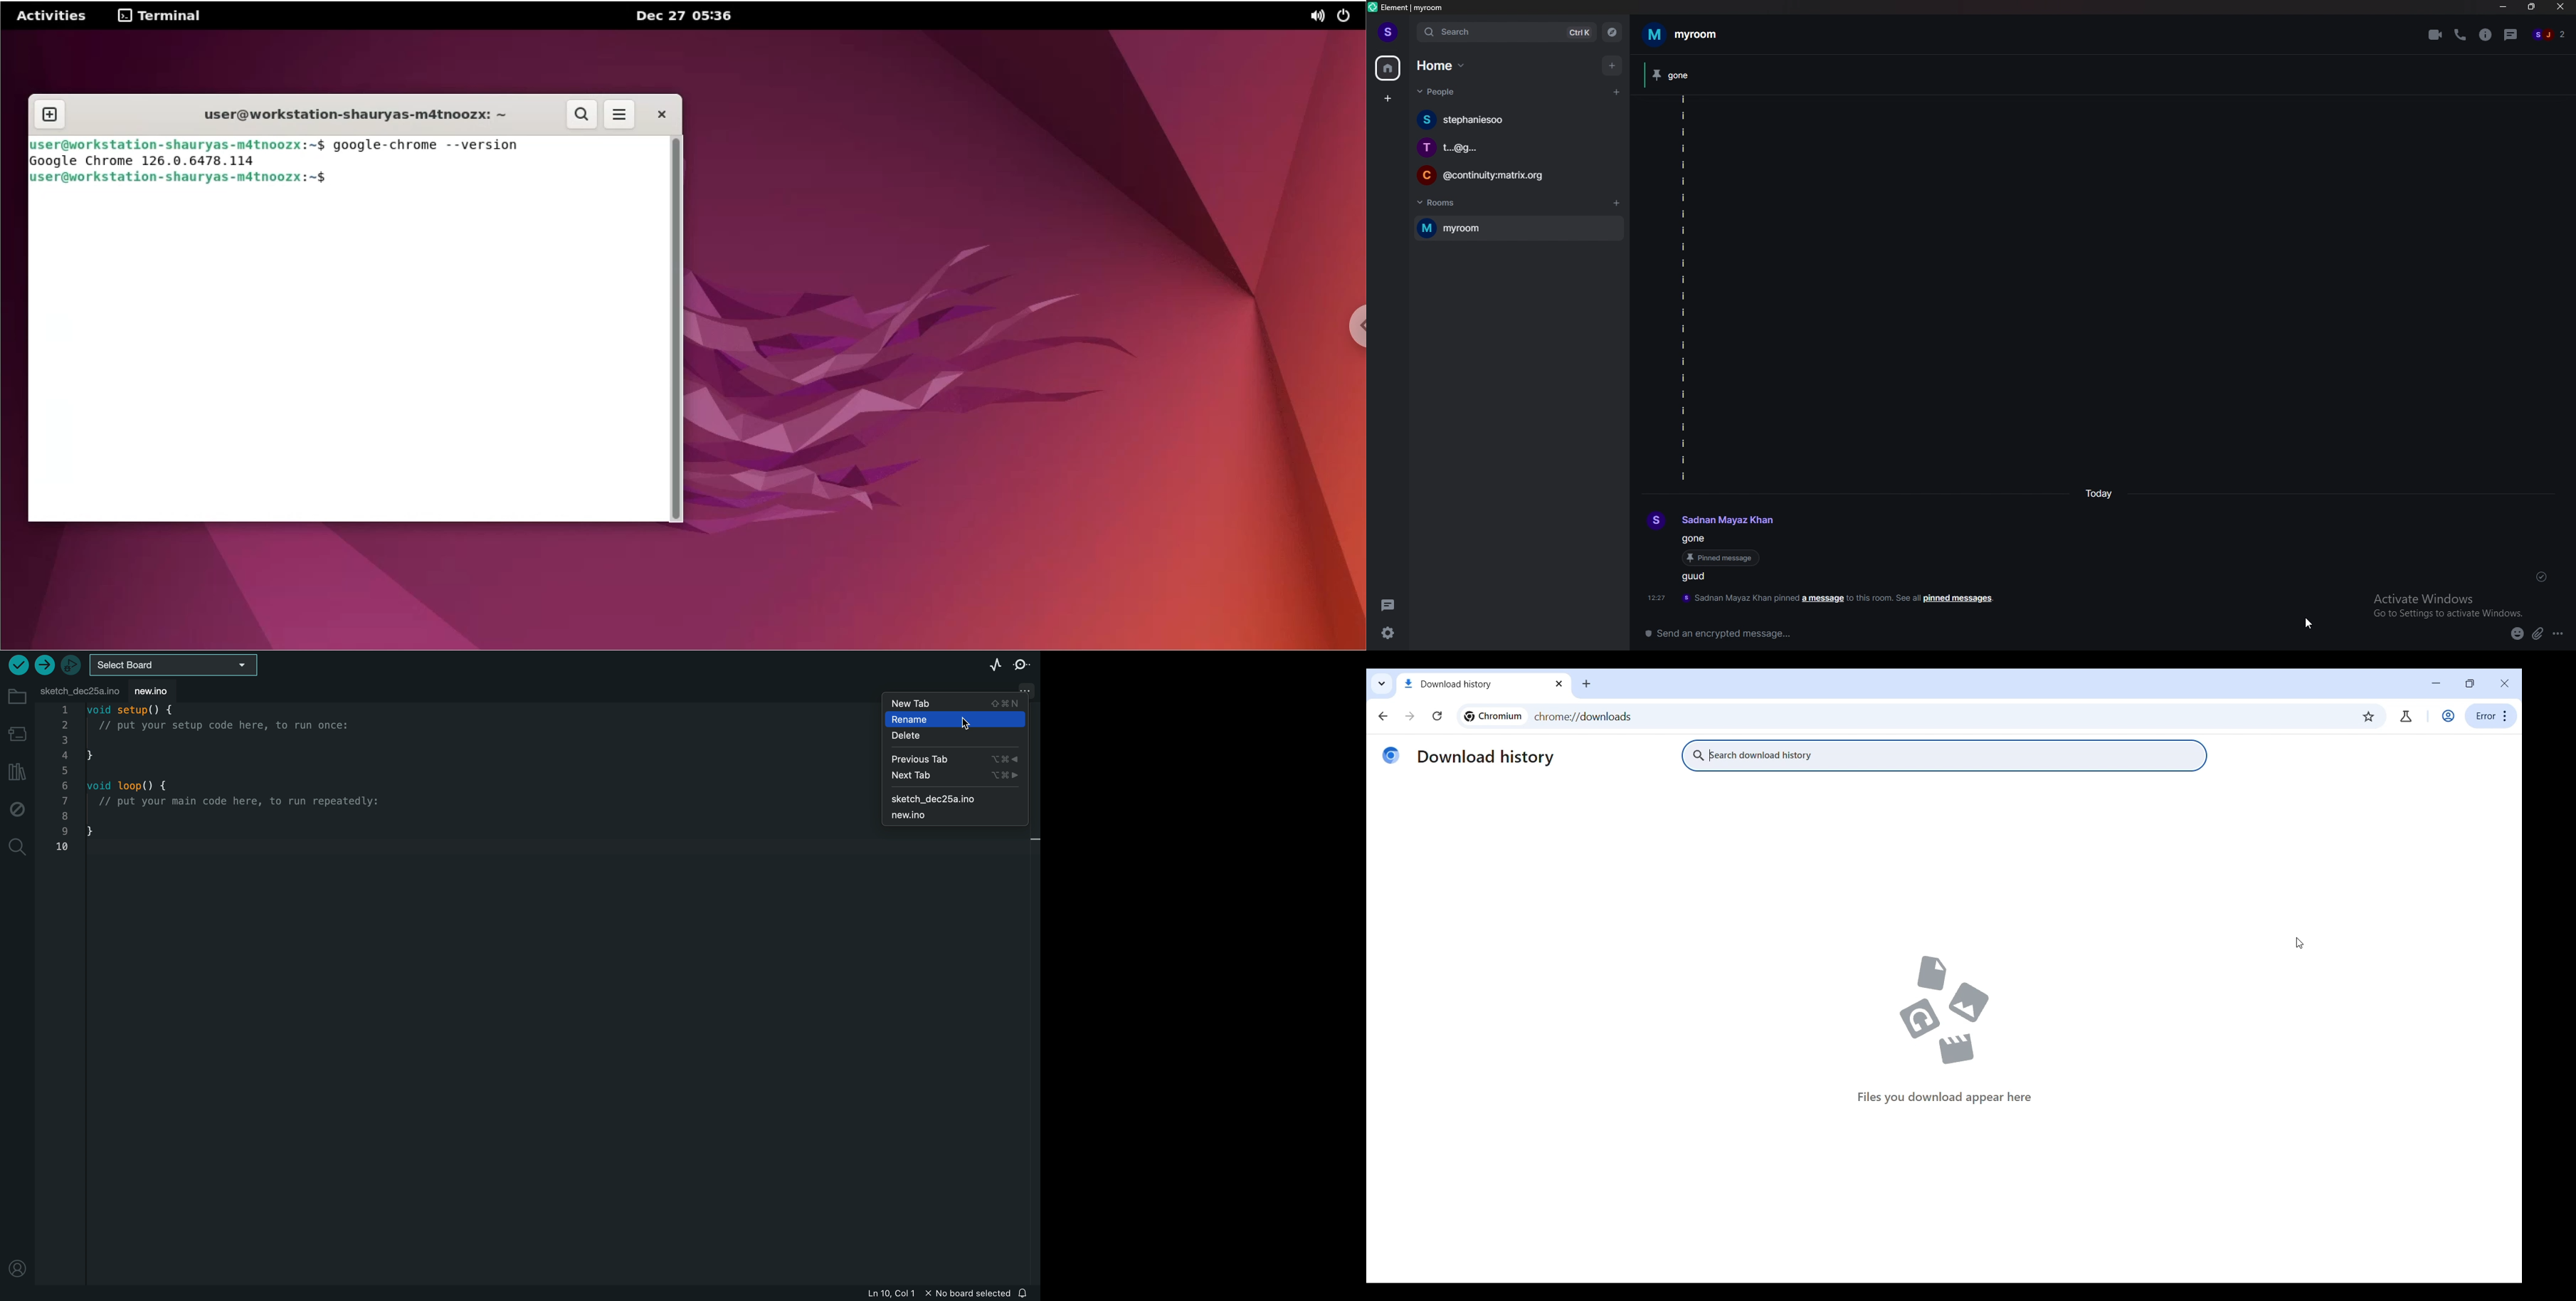 The image size is (2576, 1316). What do you see at coordinates (53, 14) in the screenshot?
I see `Activities` at bounding box center [53, 14].